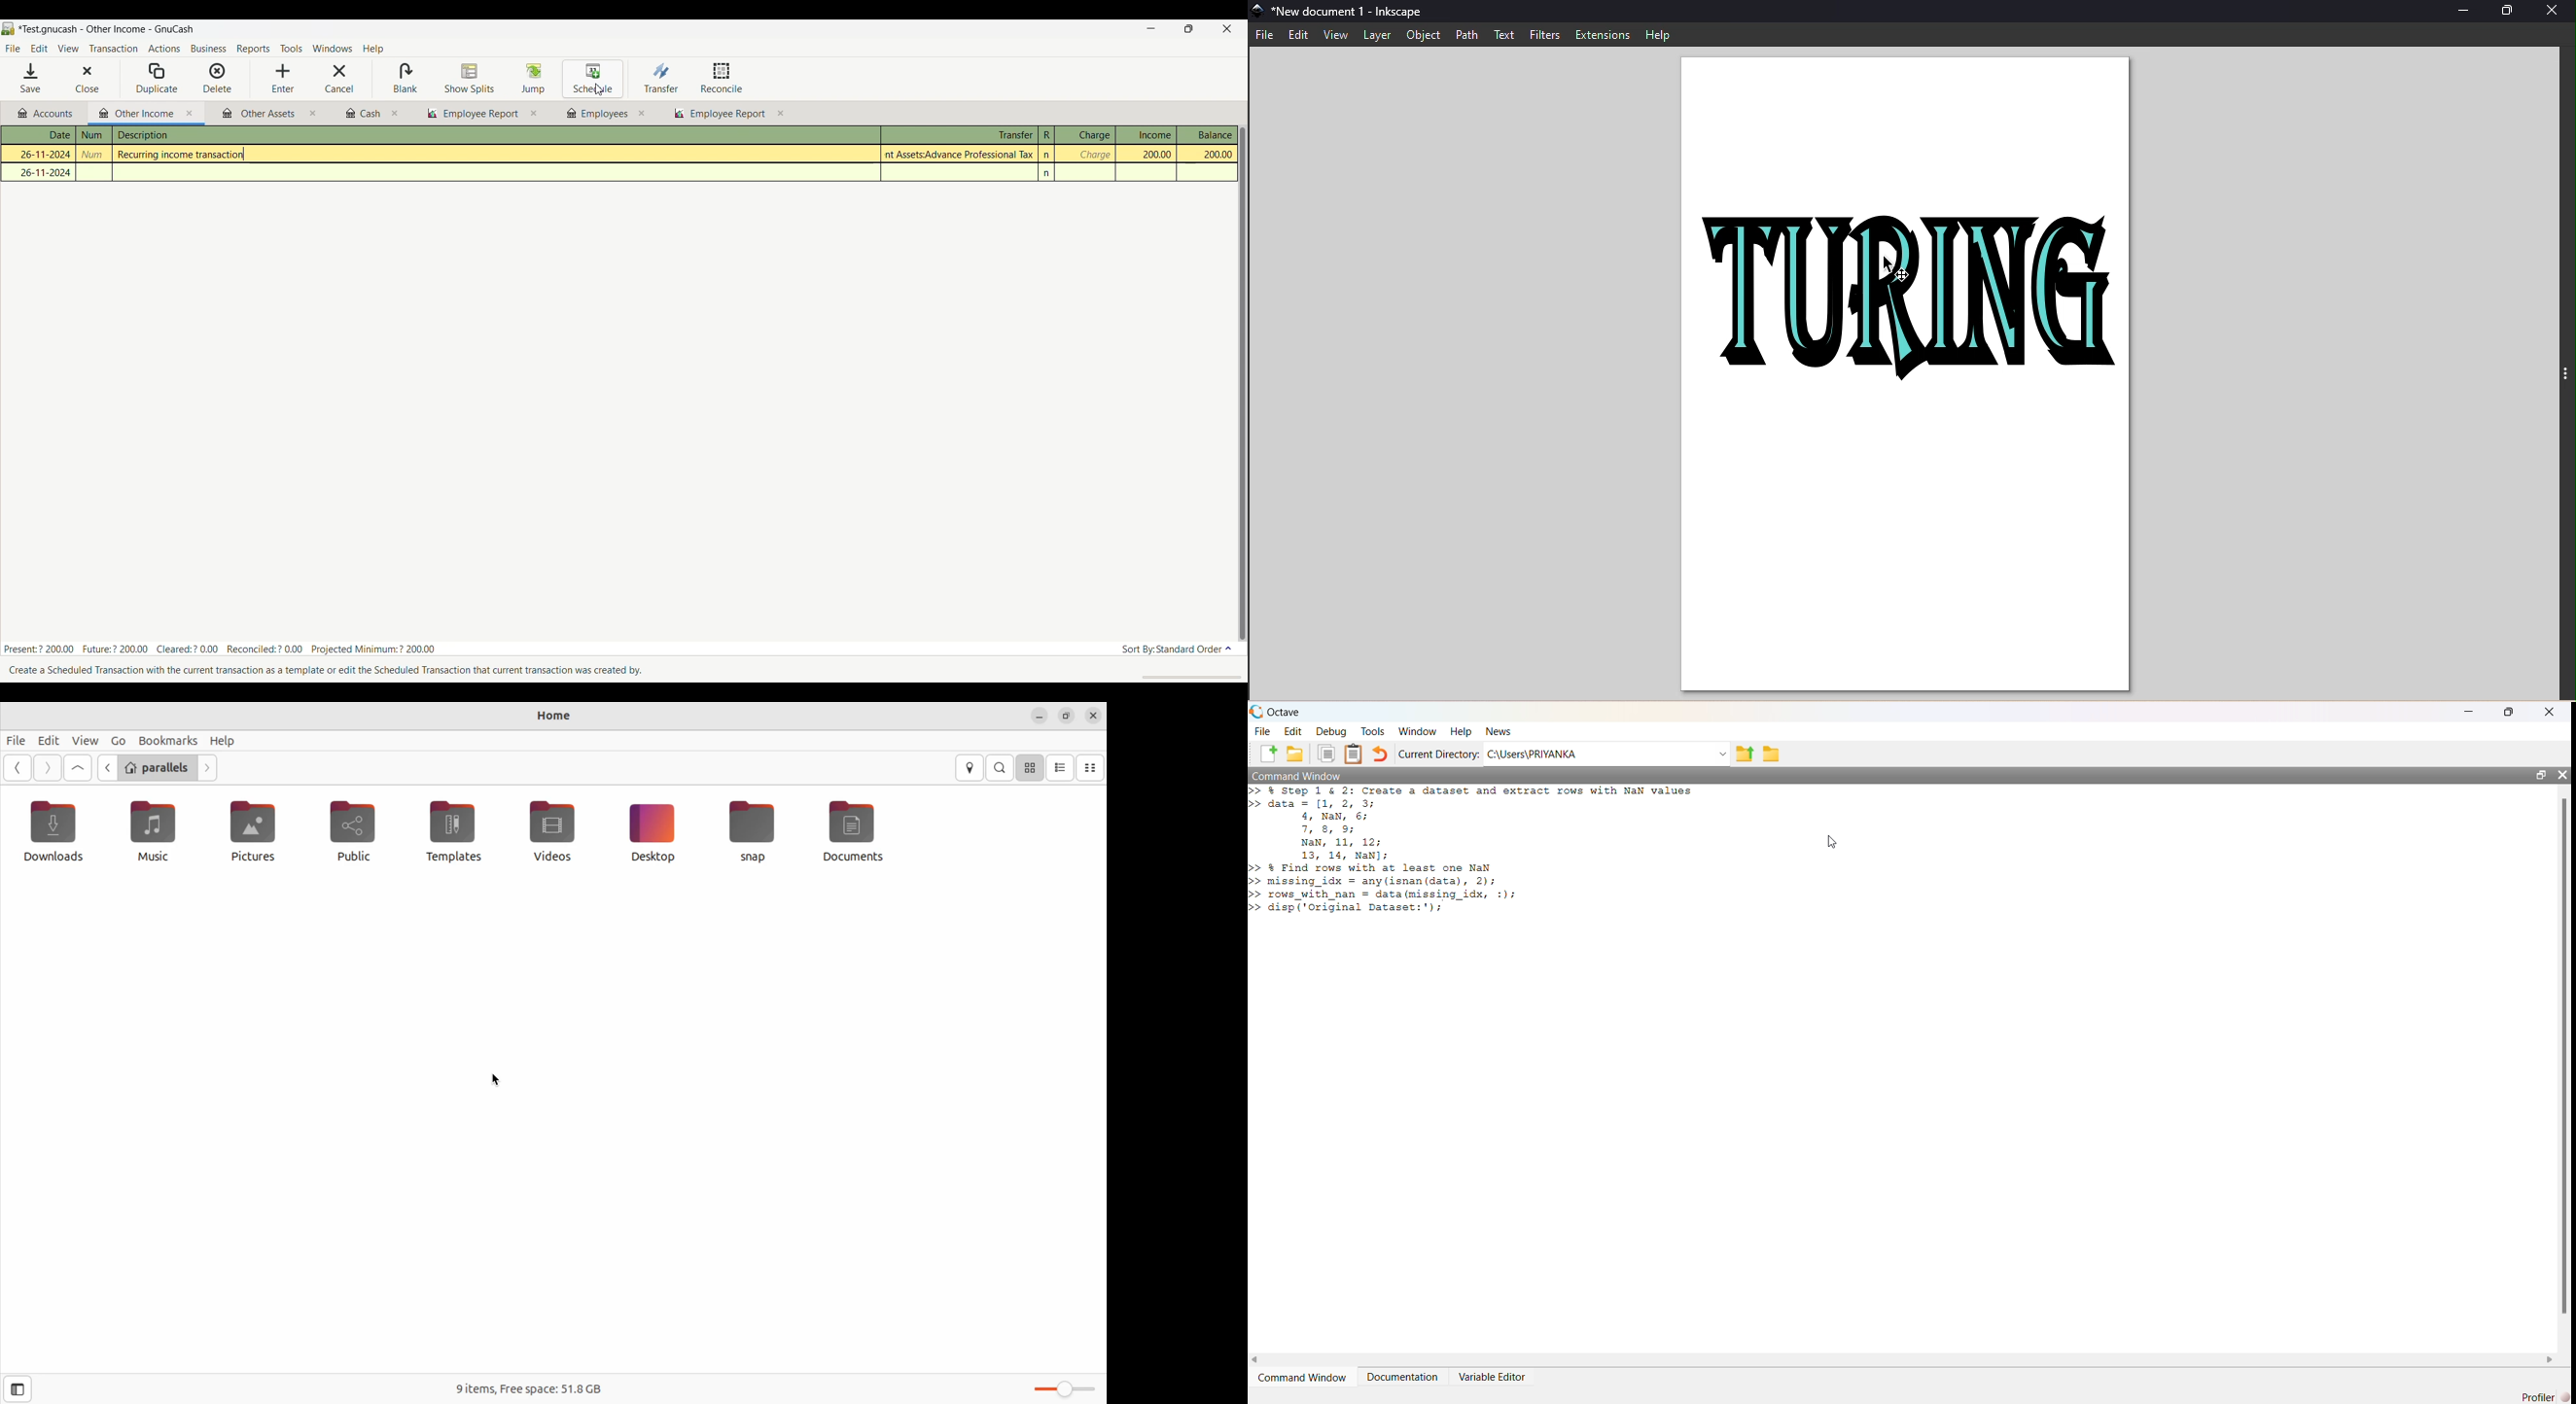 The height and width of the screenshot is (1428, 2576). I want to click on Assets:Advance Professional Tax, so click(961, 154).